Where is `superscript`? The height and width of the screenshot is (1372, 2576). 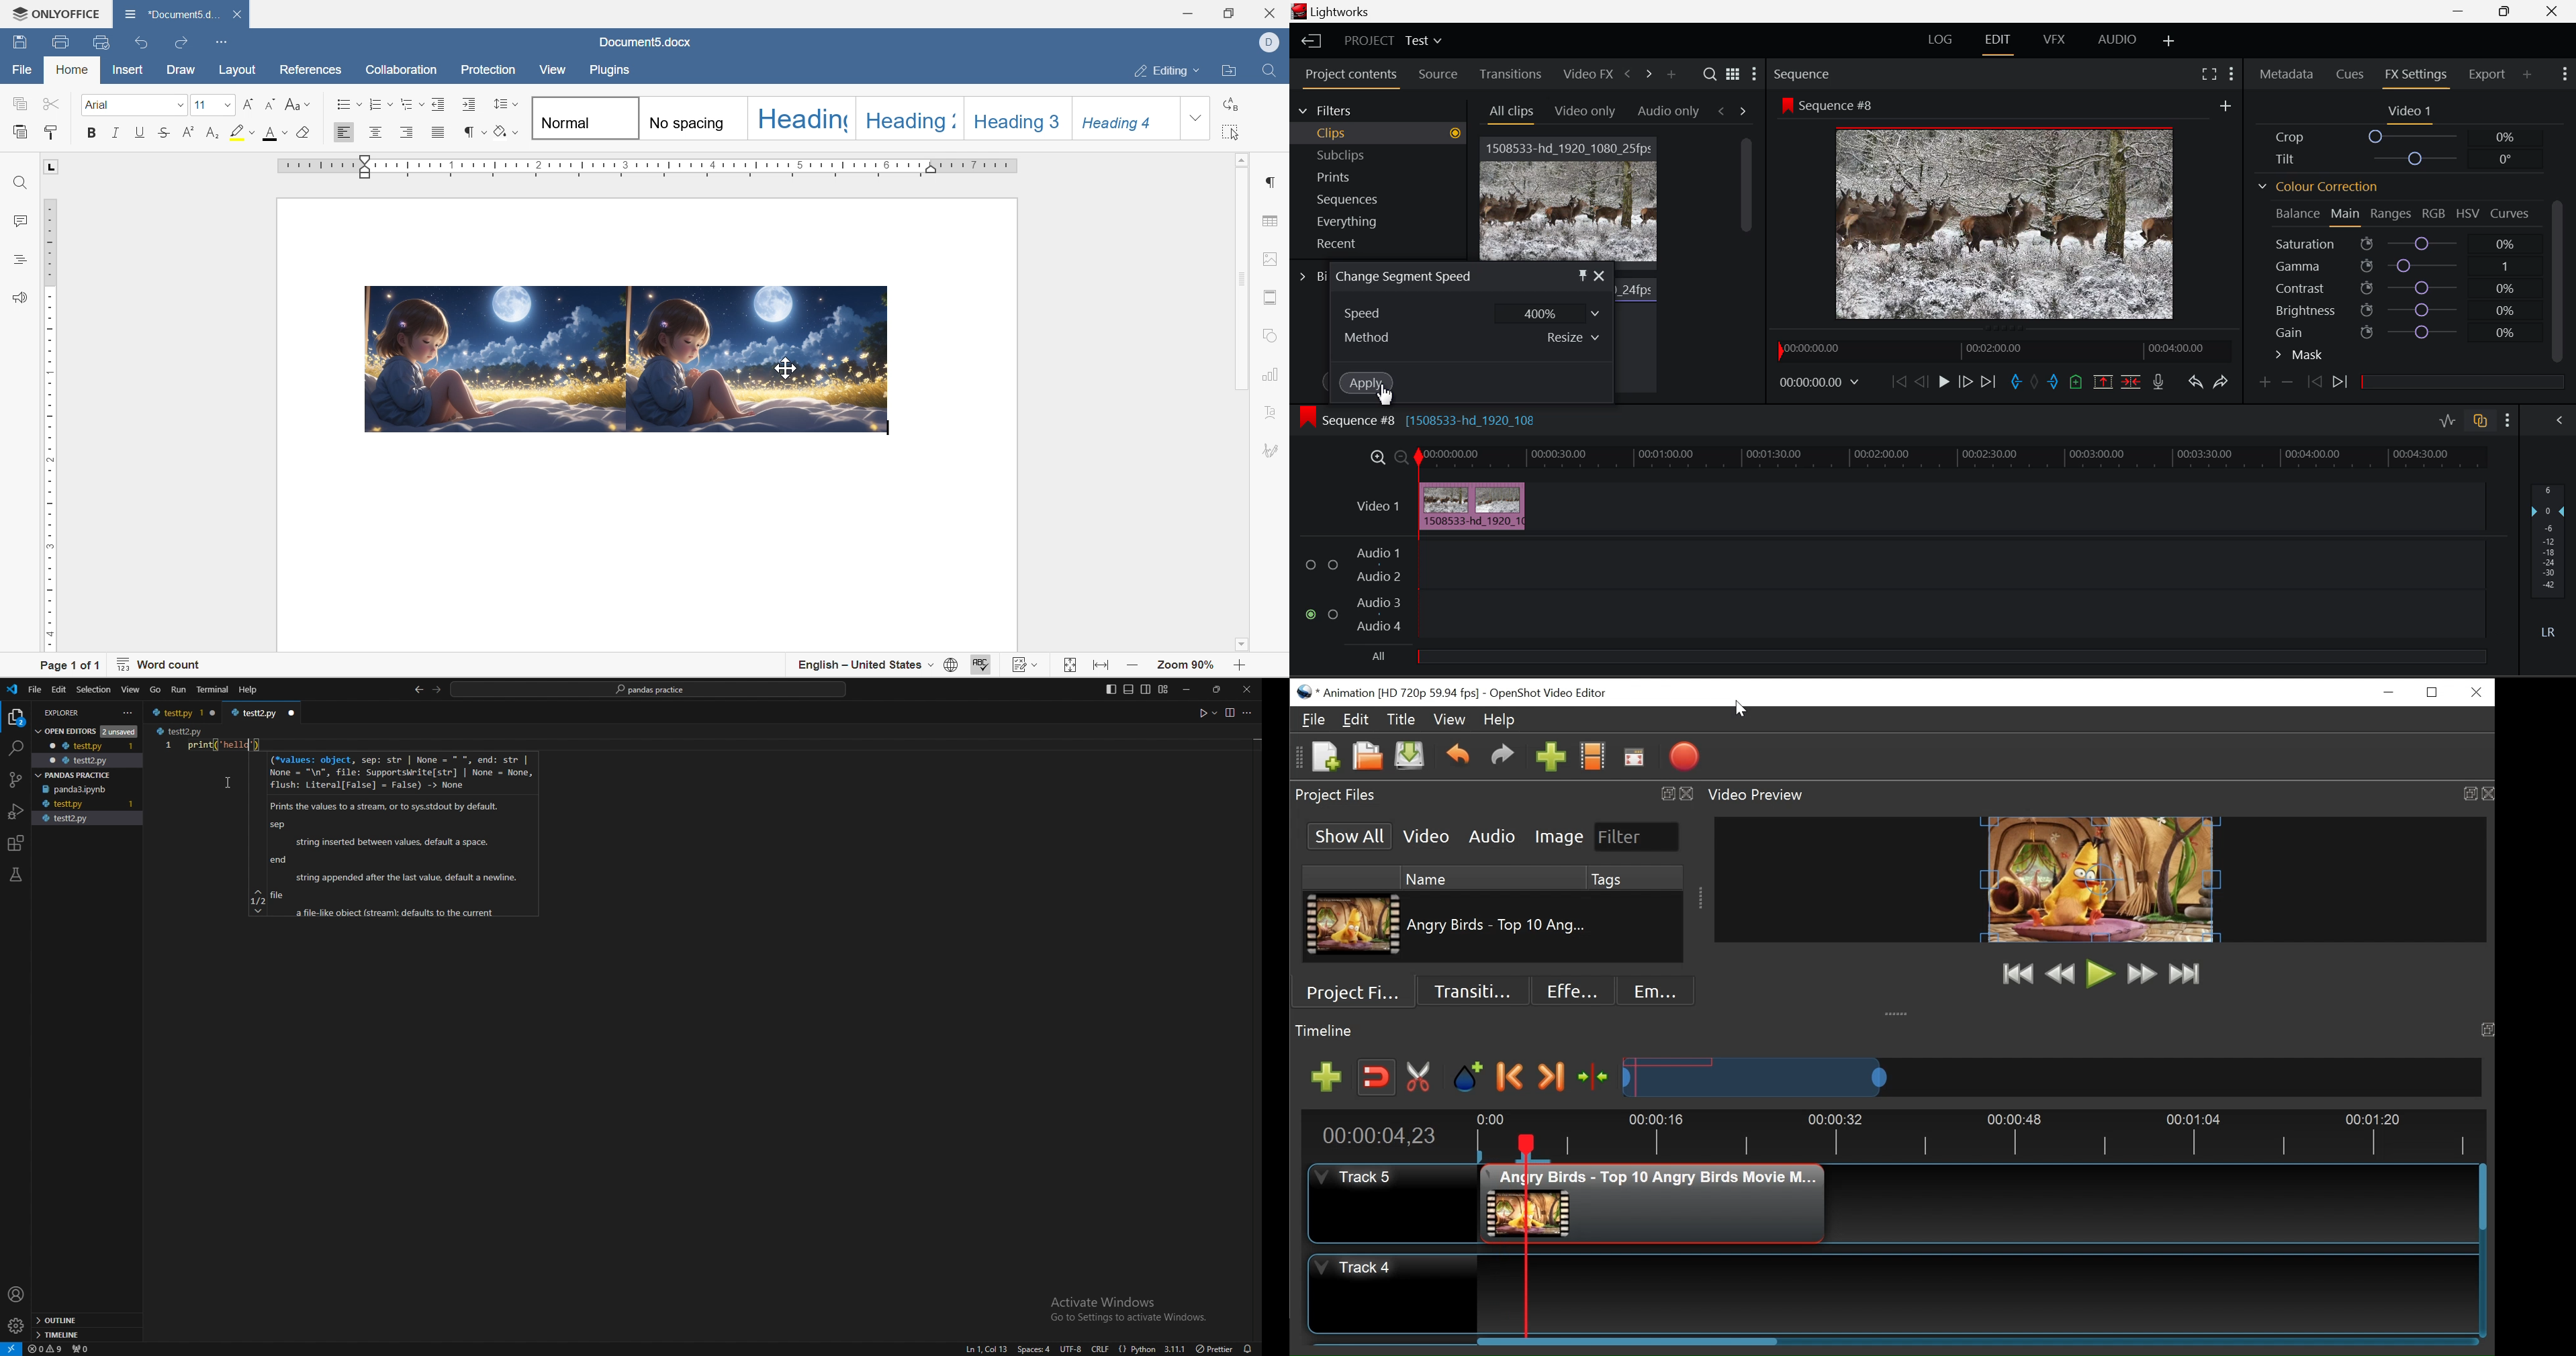
superscript is located at coordinates (188, 132).